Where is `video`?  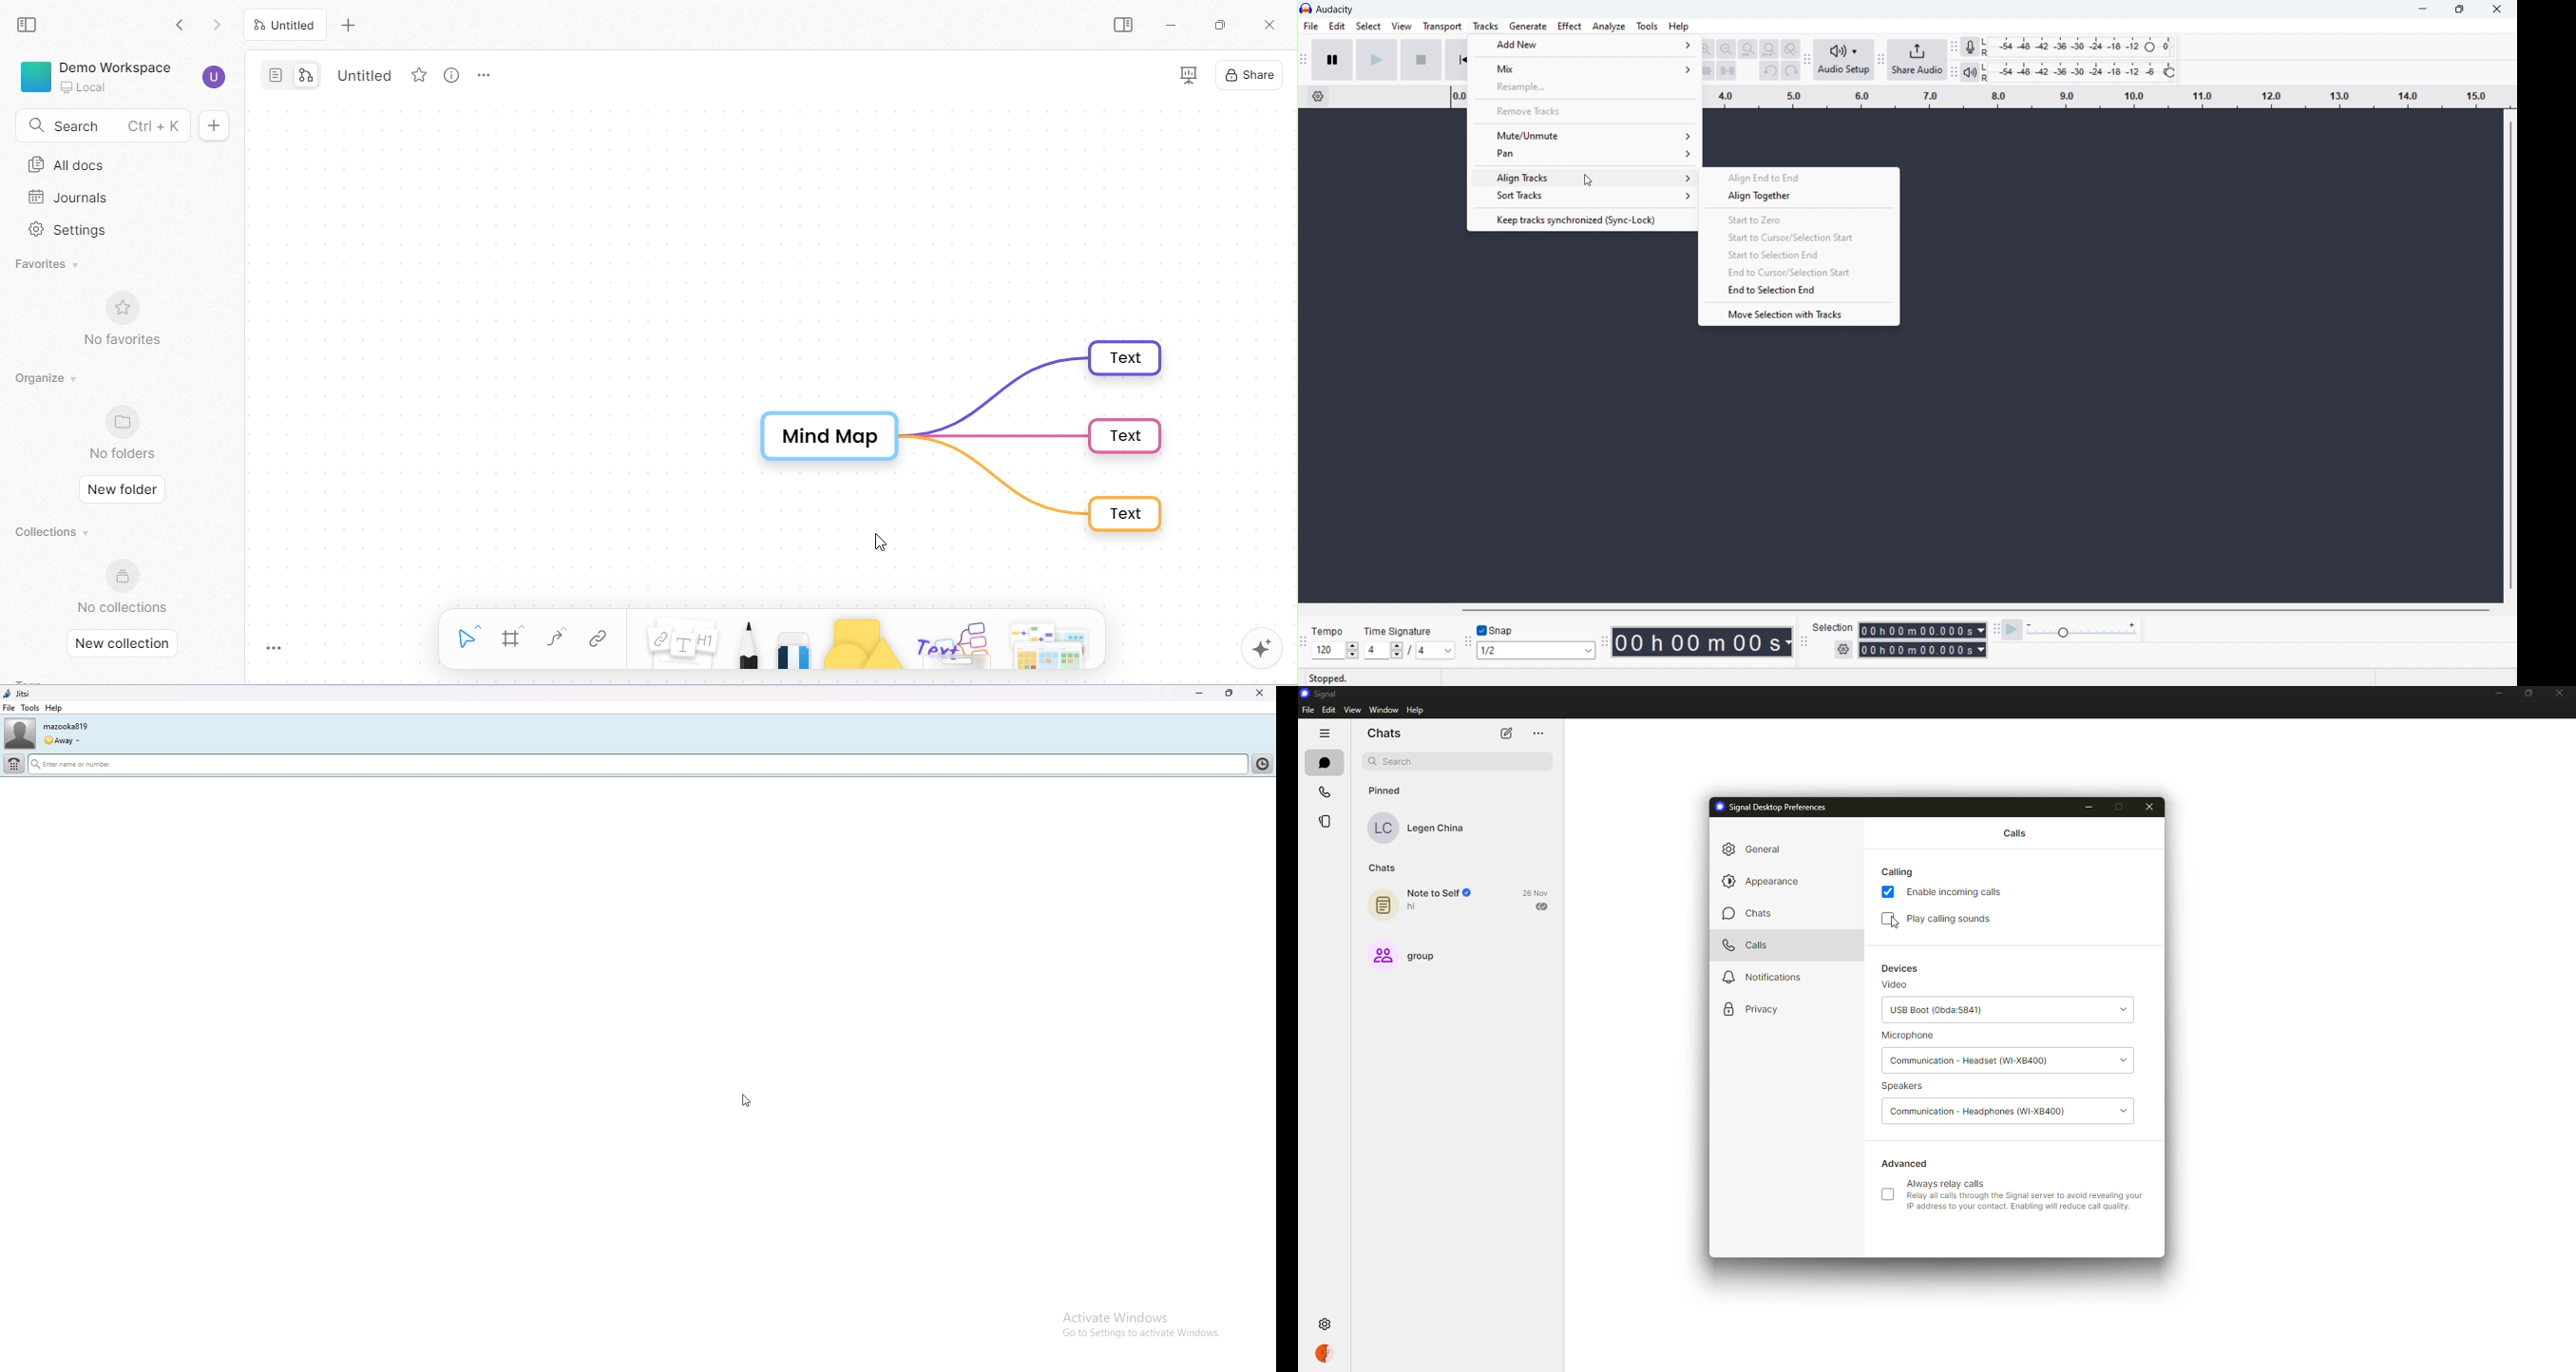
video is located at coordinates (1896, 984).